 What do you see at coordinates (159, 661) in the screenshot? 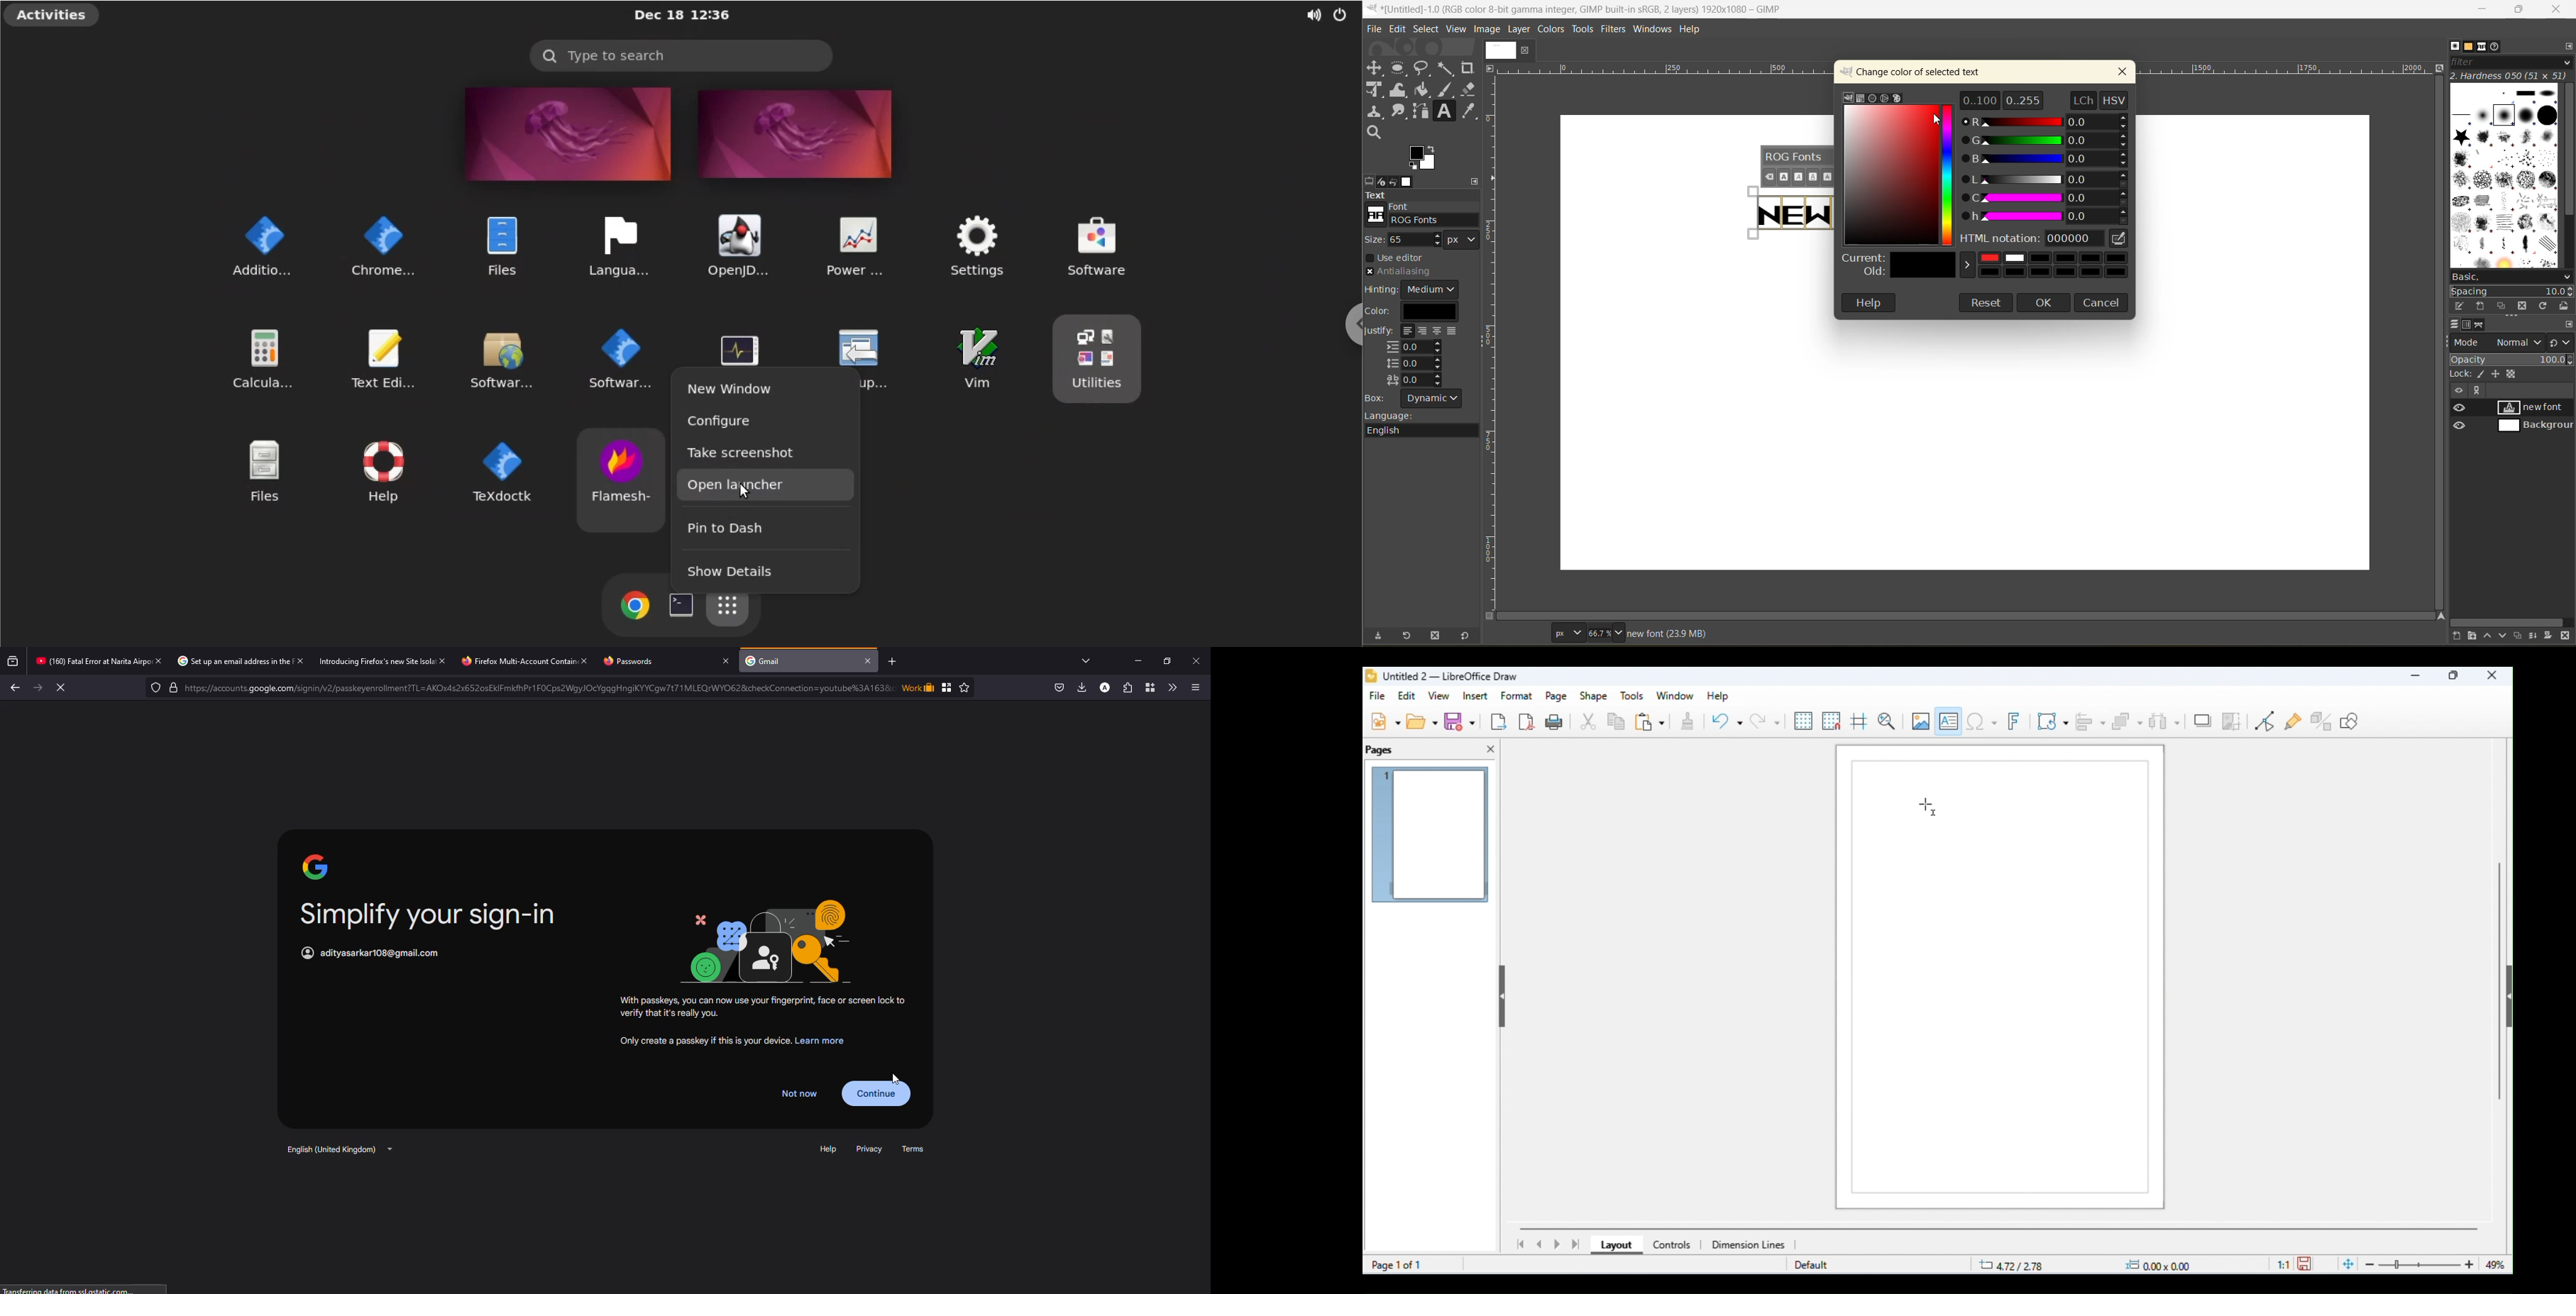
I see `close` at bounding box center [159, 661].